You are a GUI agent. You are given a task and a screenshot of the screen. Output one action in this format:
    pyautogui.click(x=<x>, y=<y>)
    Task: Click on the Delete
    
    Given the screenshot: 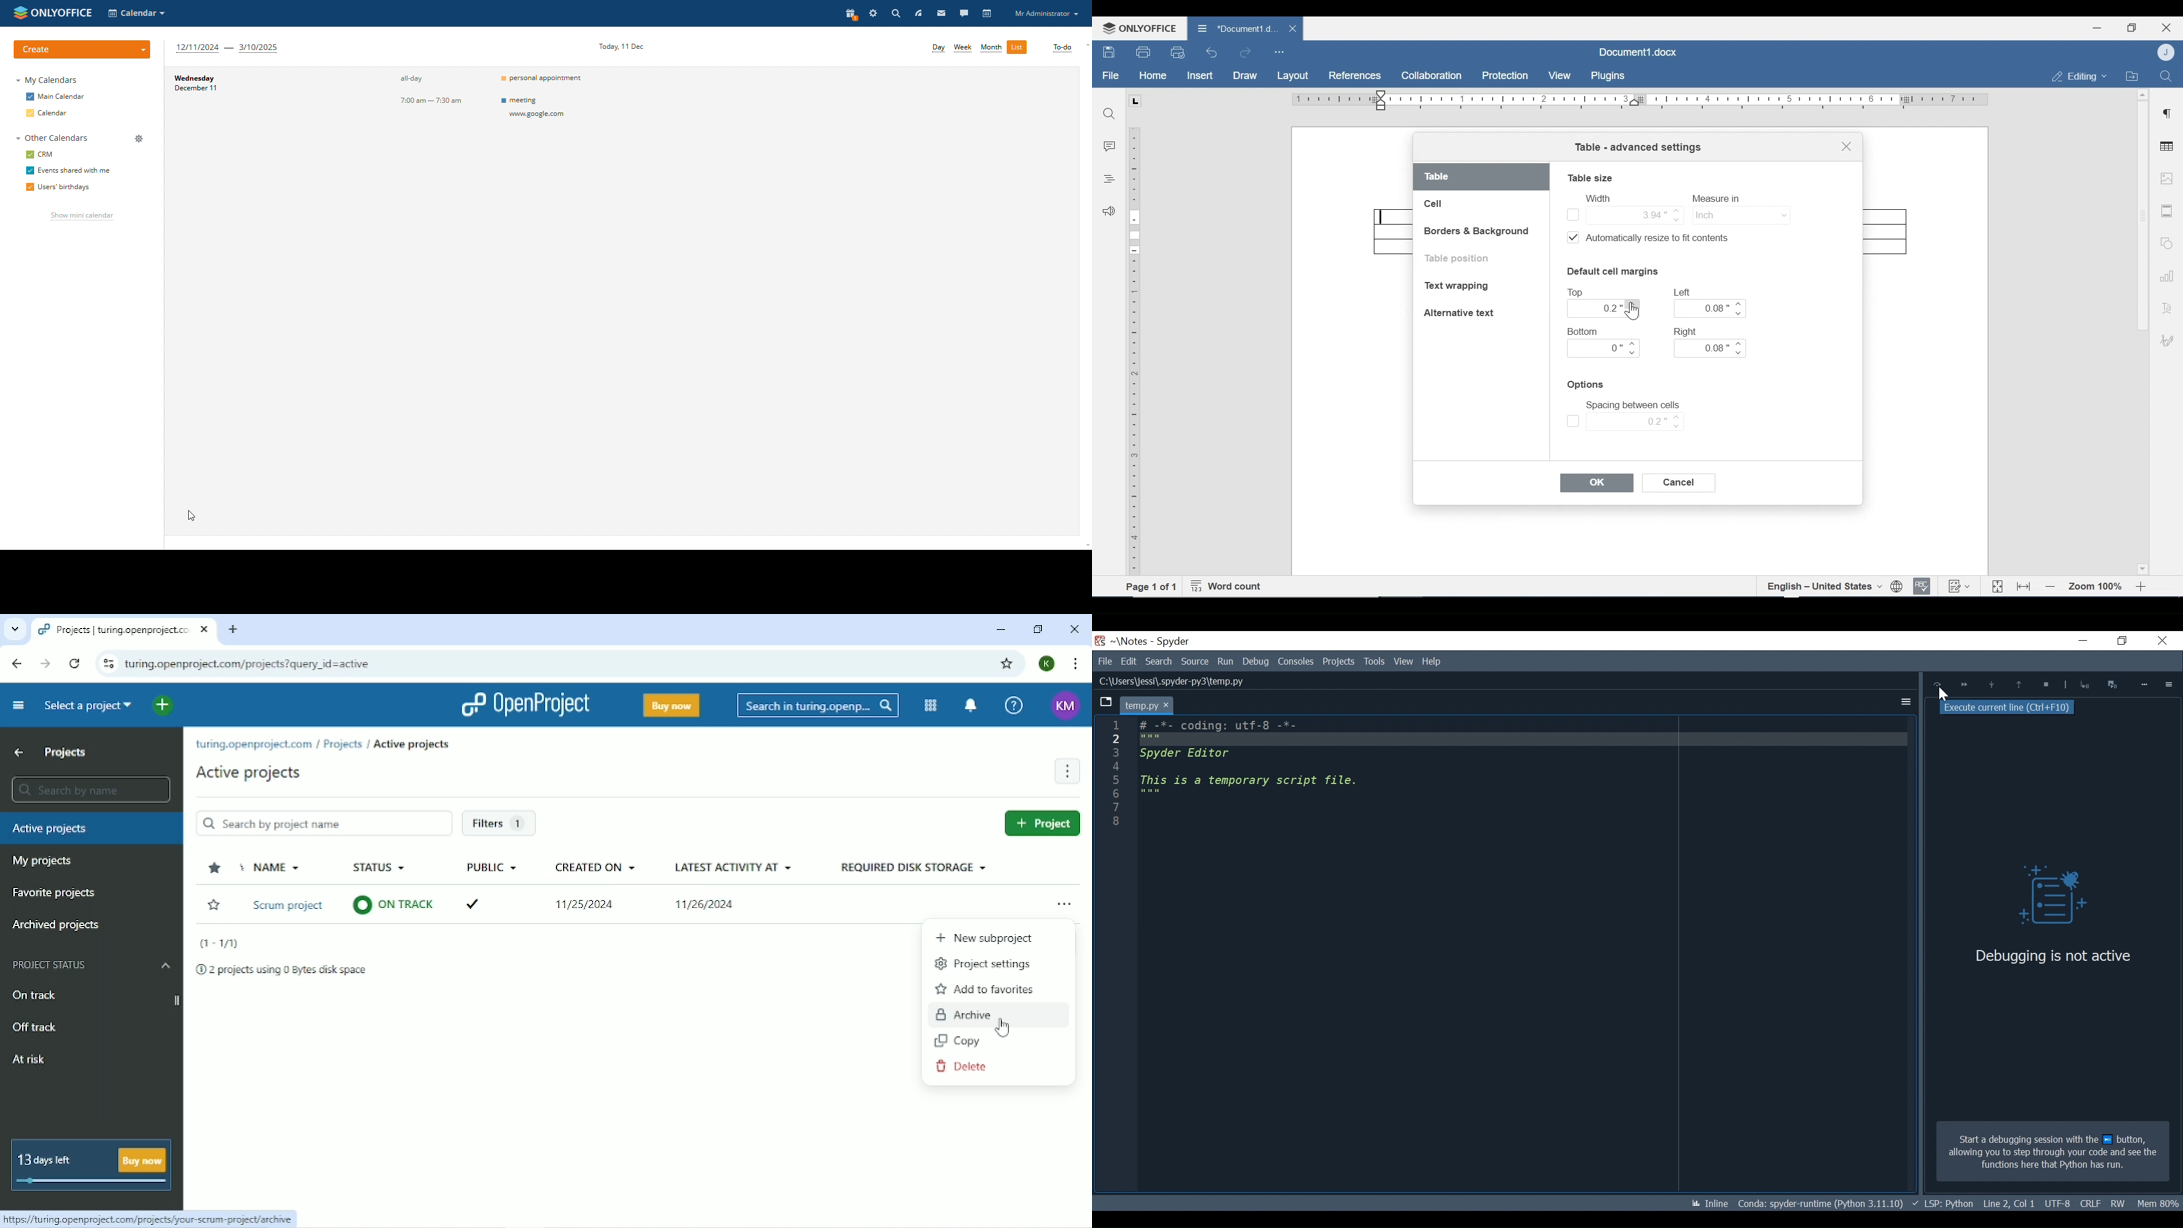 What is the action you would take?
    pyautogui.click(x=964, y=1065)
    